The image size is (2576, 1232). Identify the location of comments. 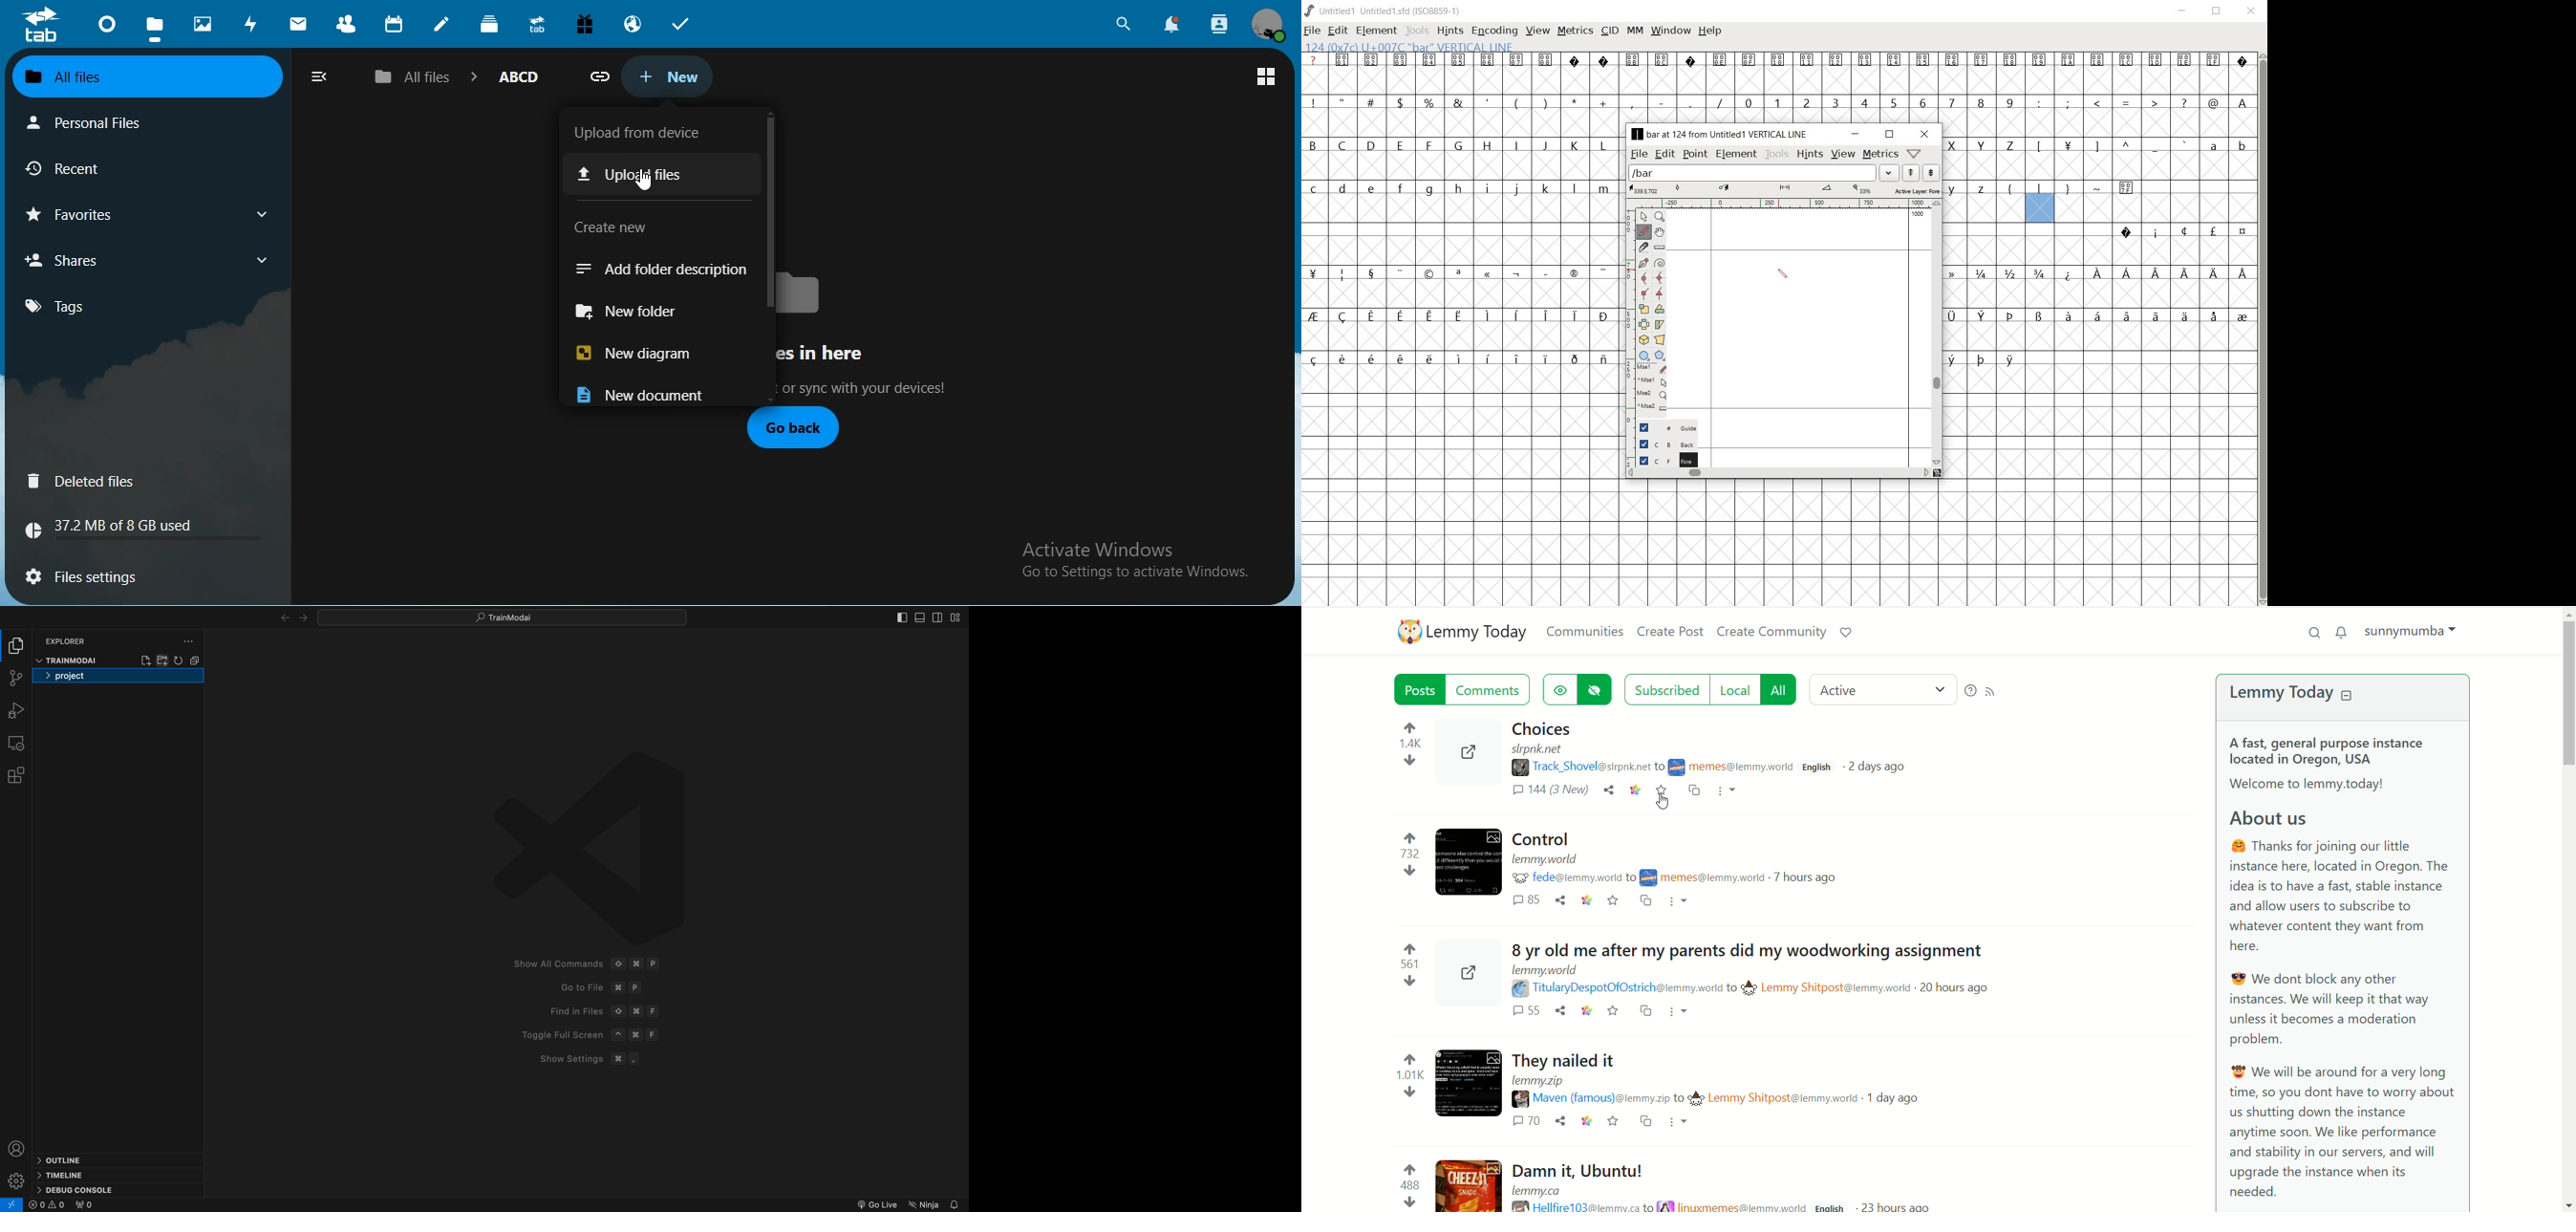
(1516, 1011).